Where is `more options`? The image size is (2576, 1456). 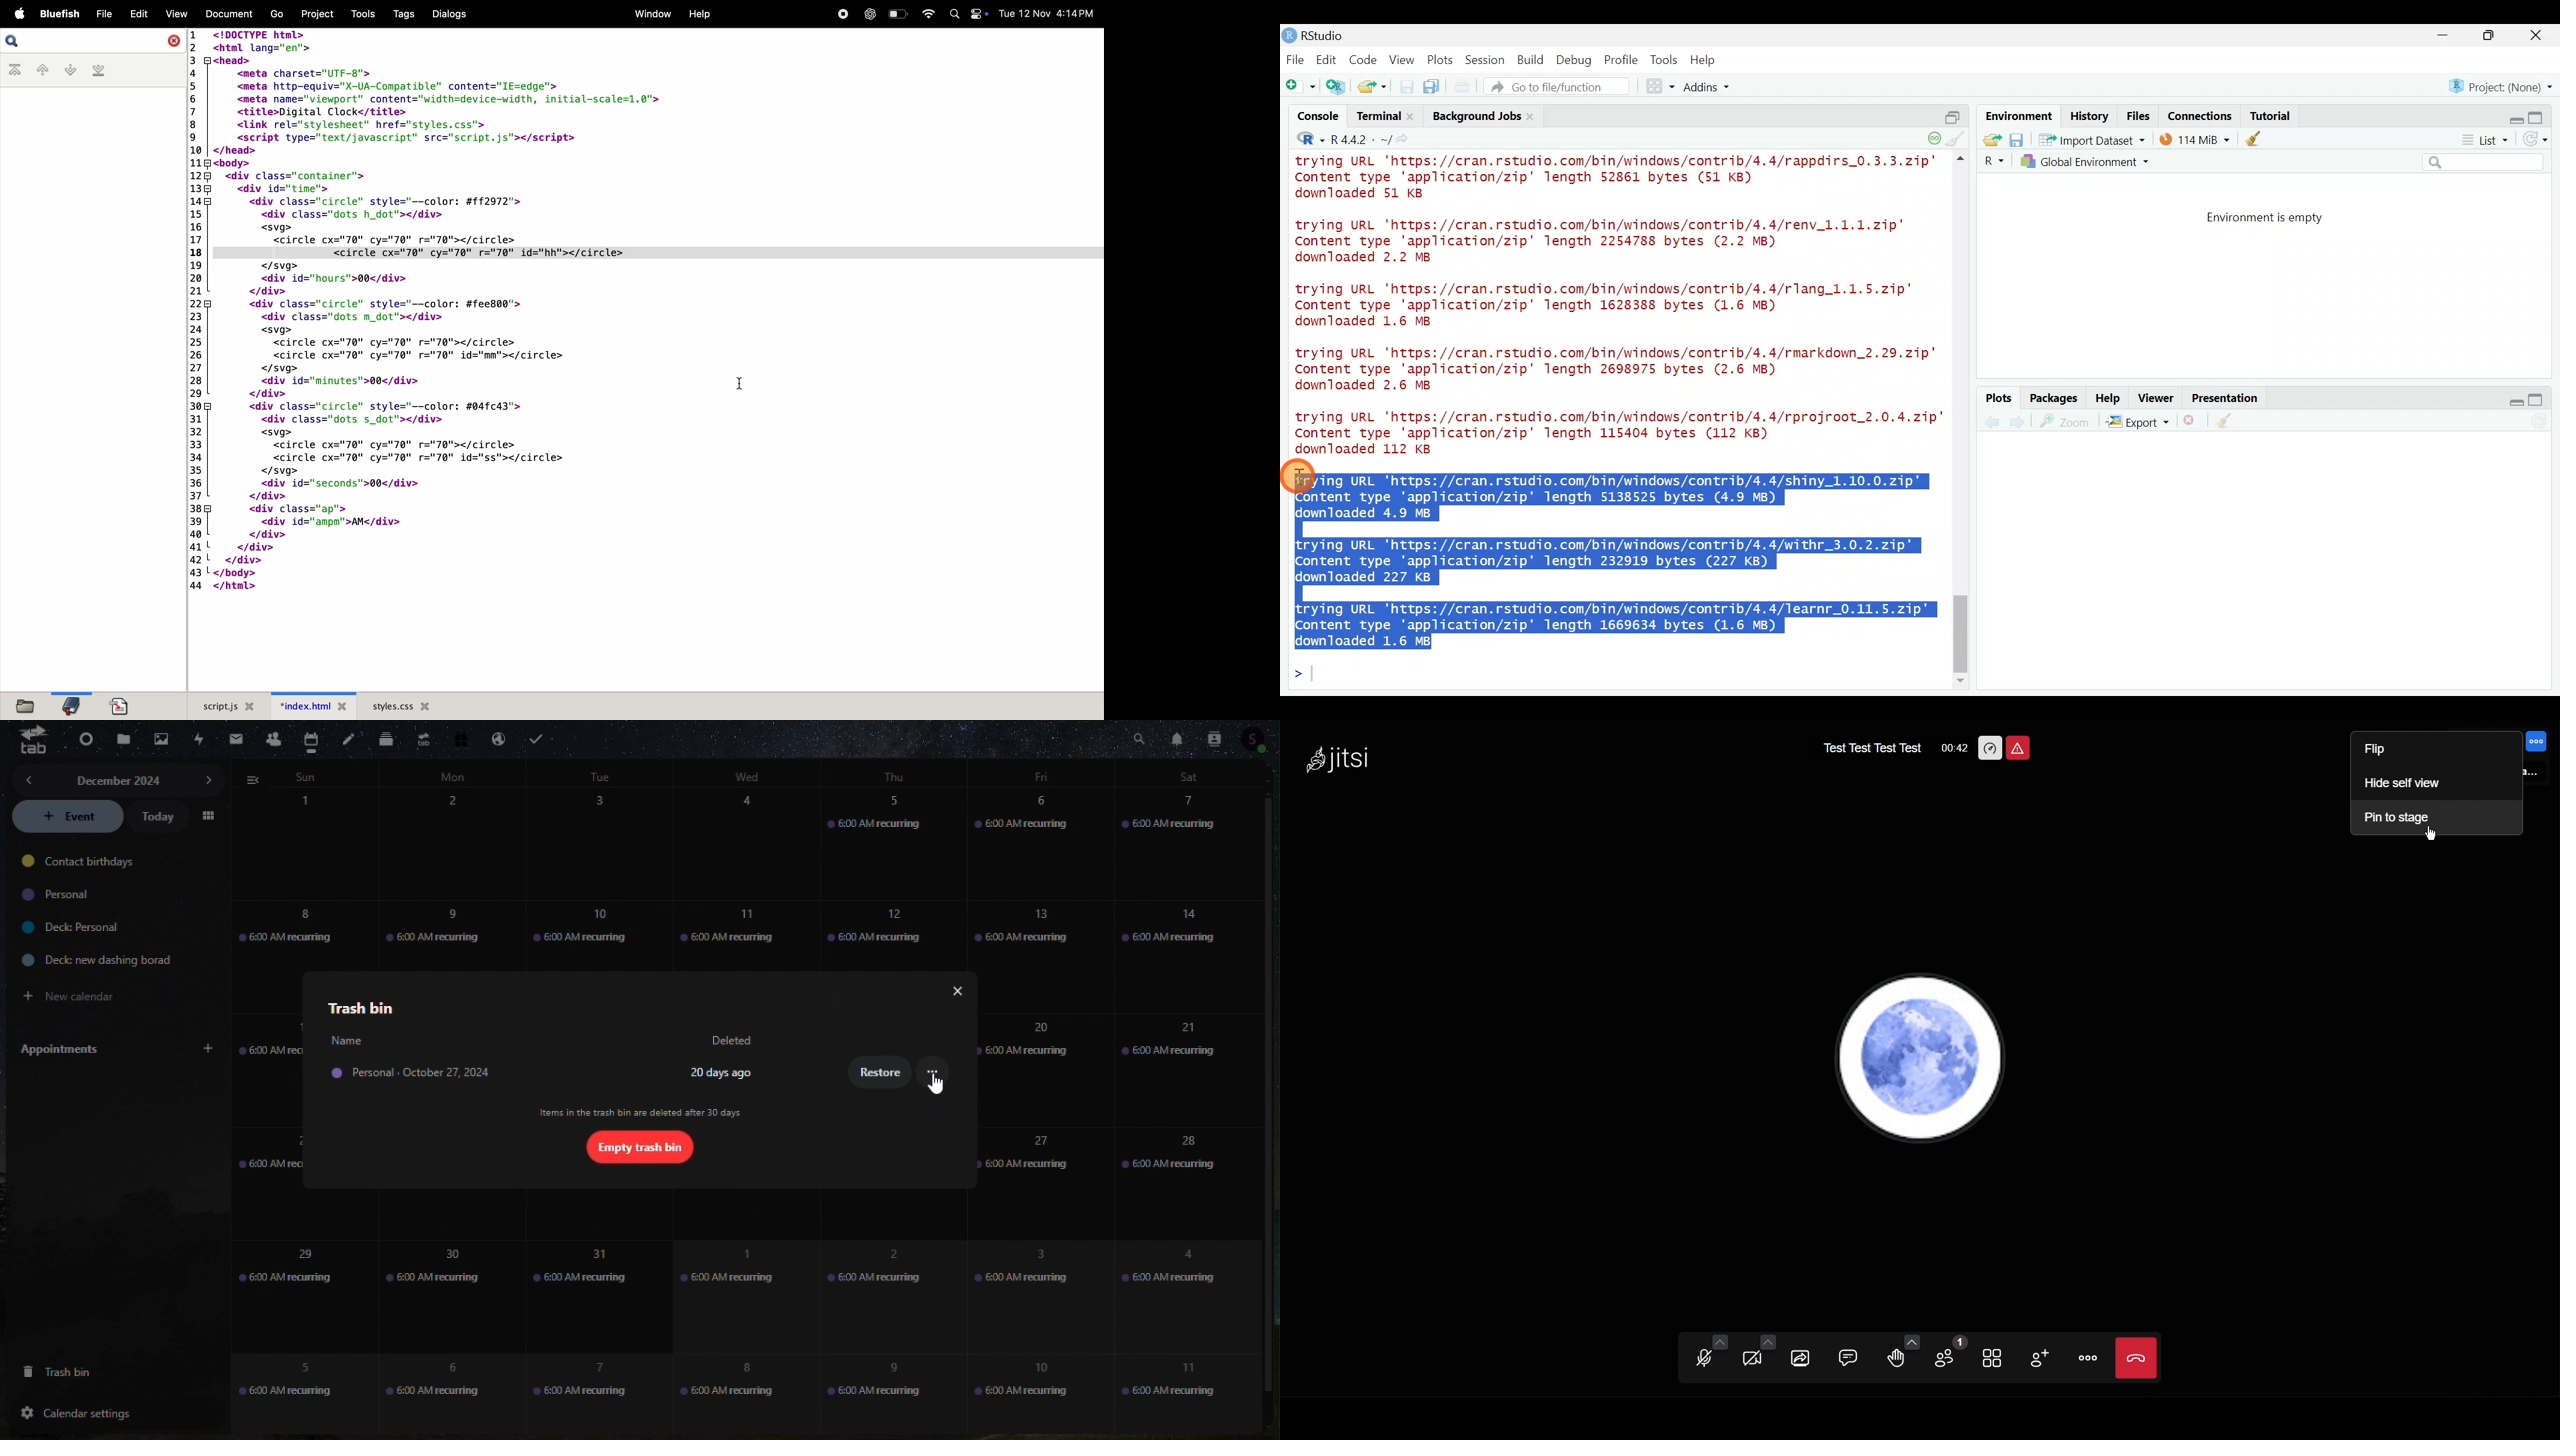 more options is located at coordinates (933, 1073).